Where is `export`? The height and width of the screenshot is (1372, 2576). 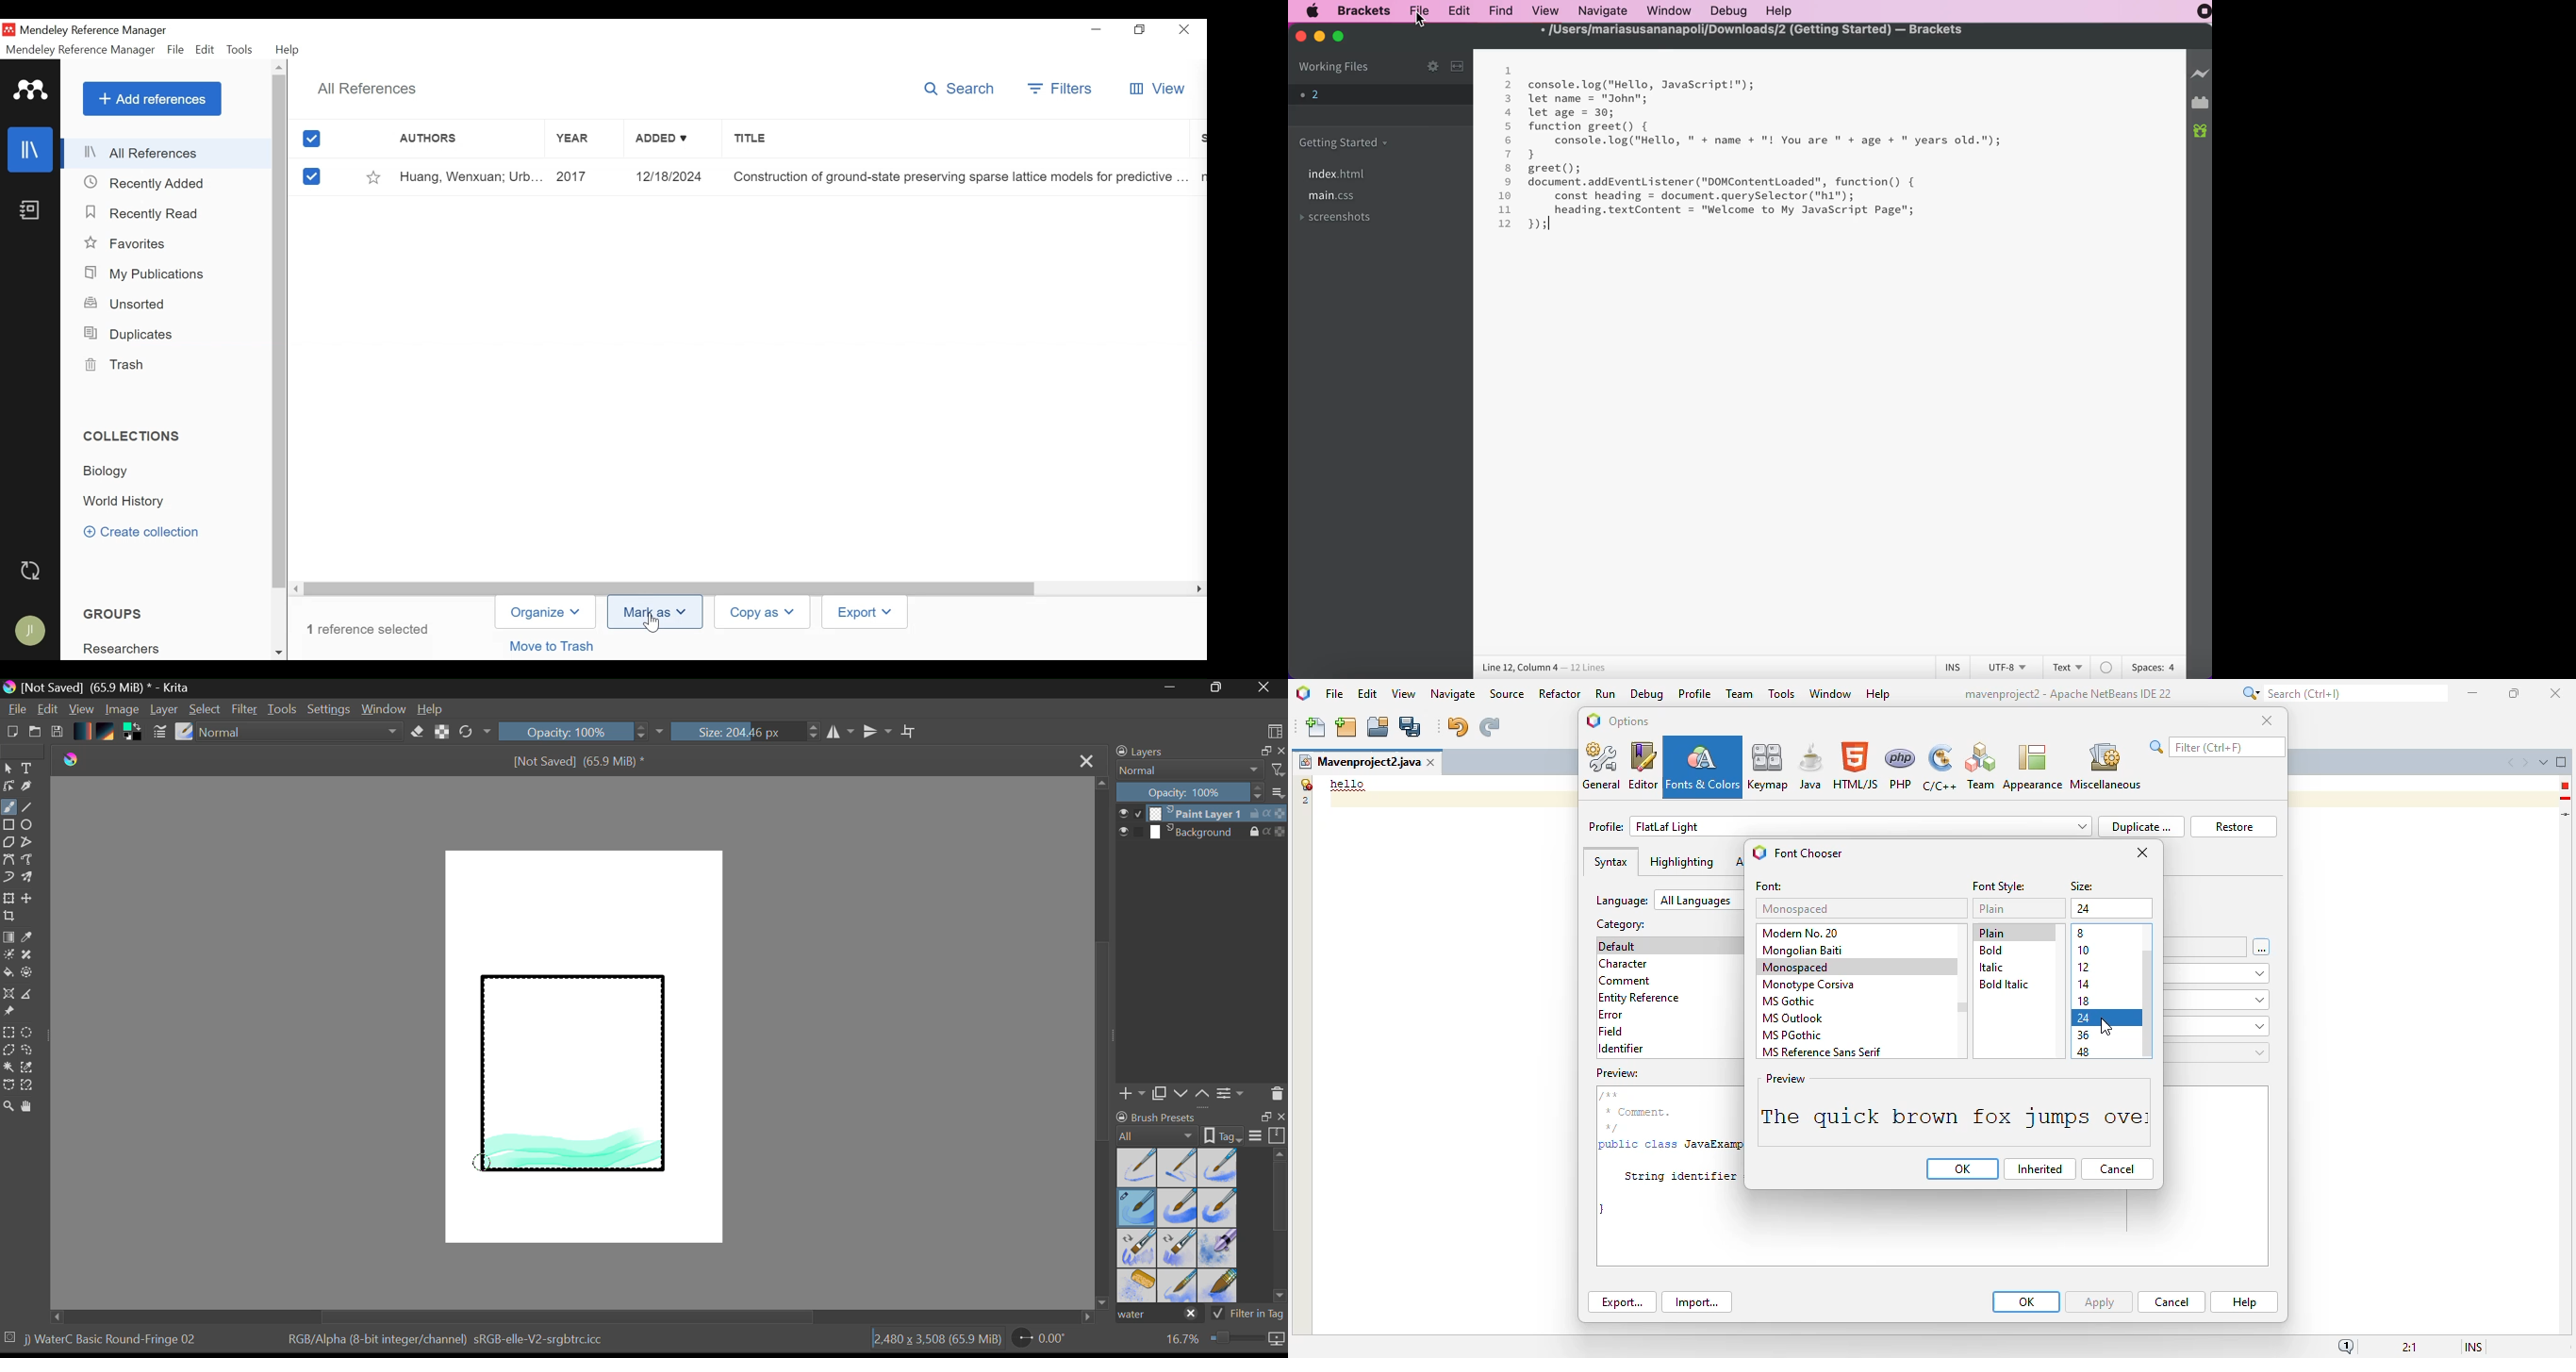 export is located at coordinates (1623, 1301).